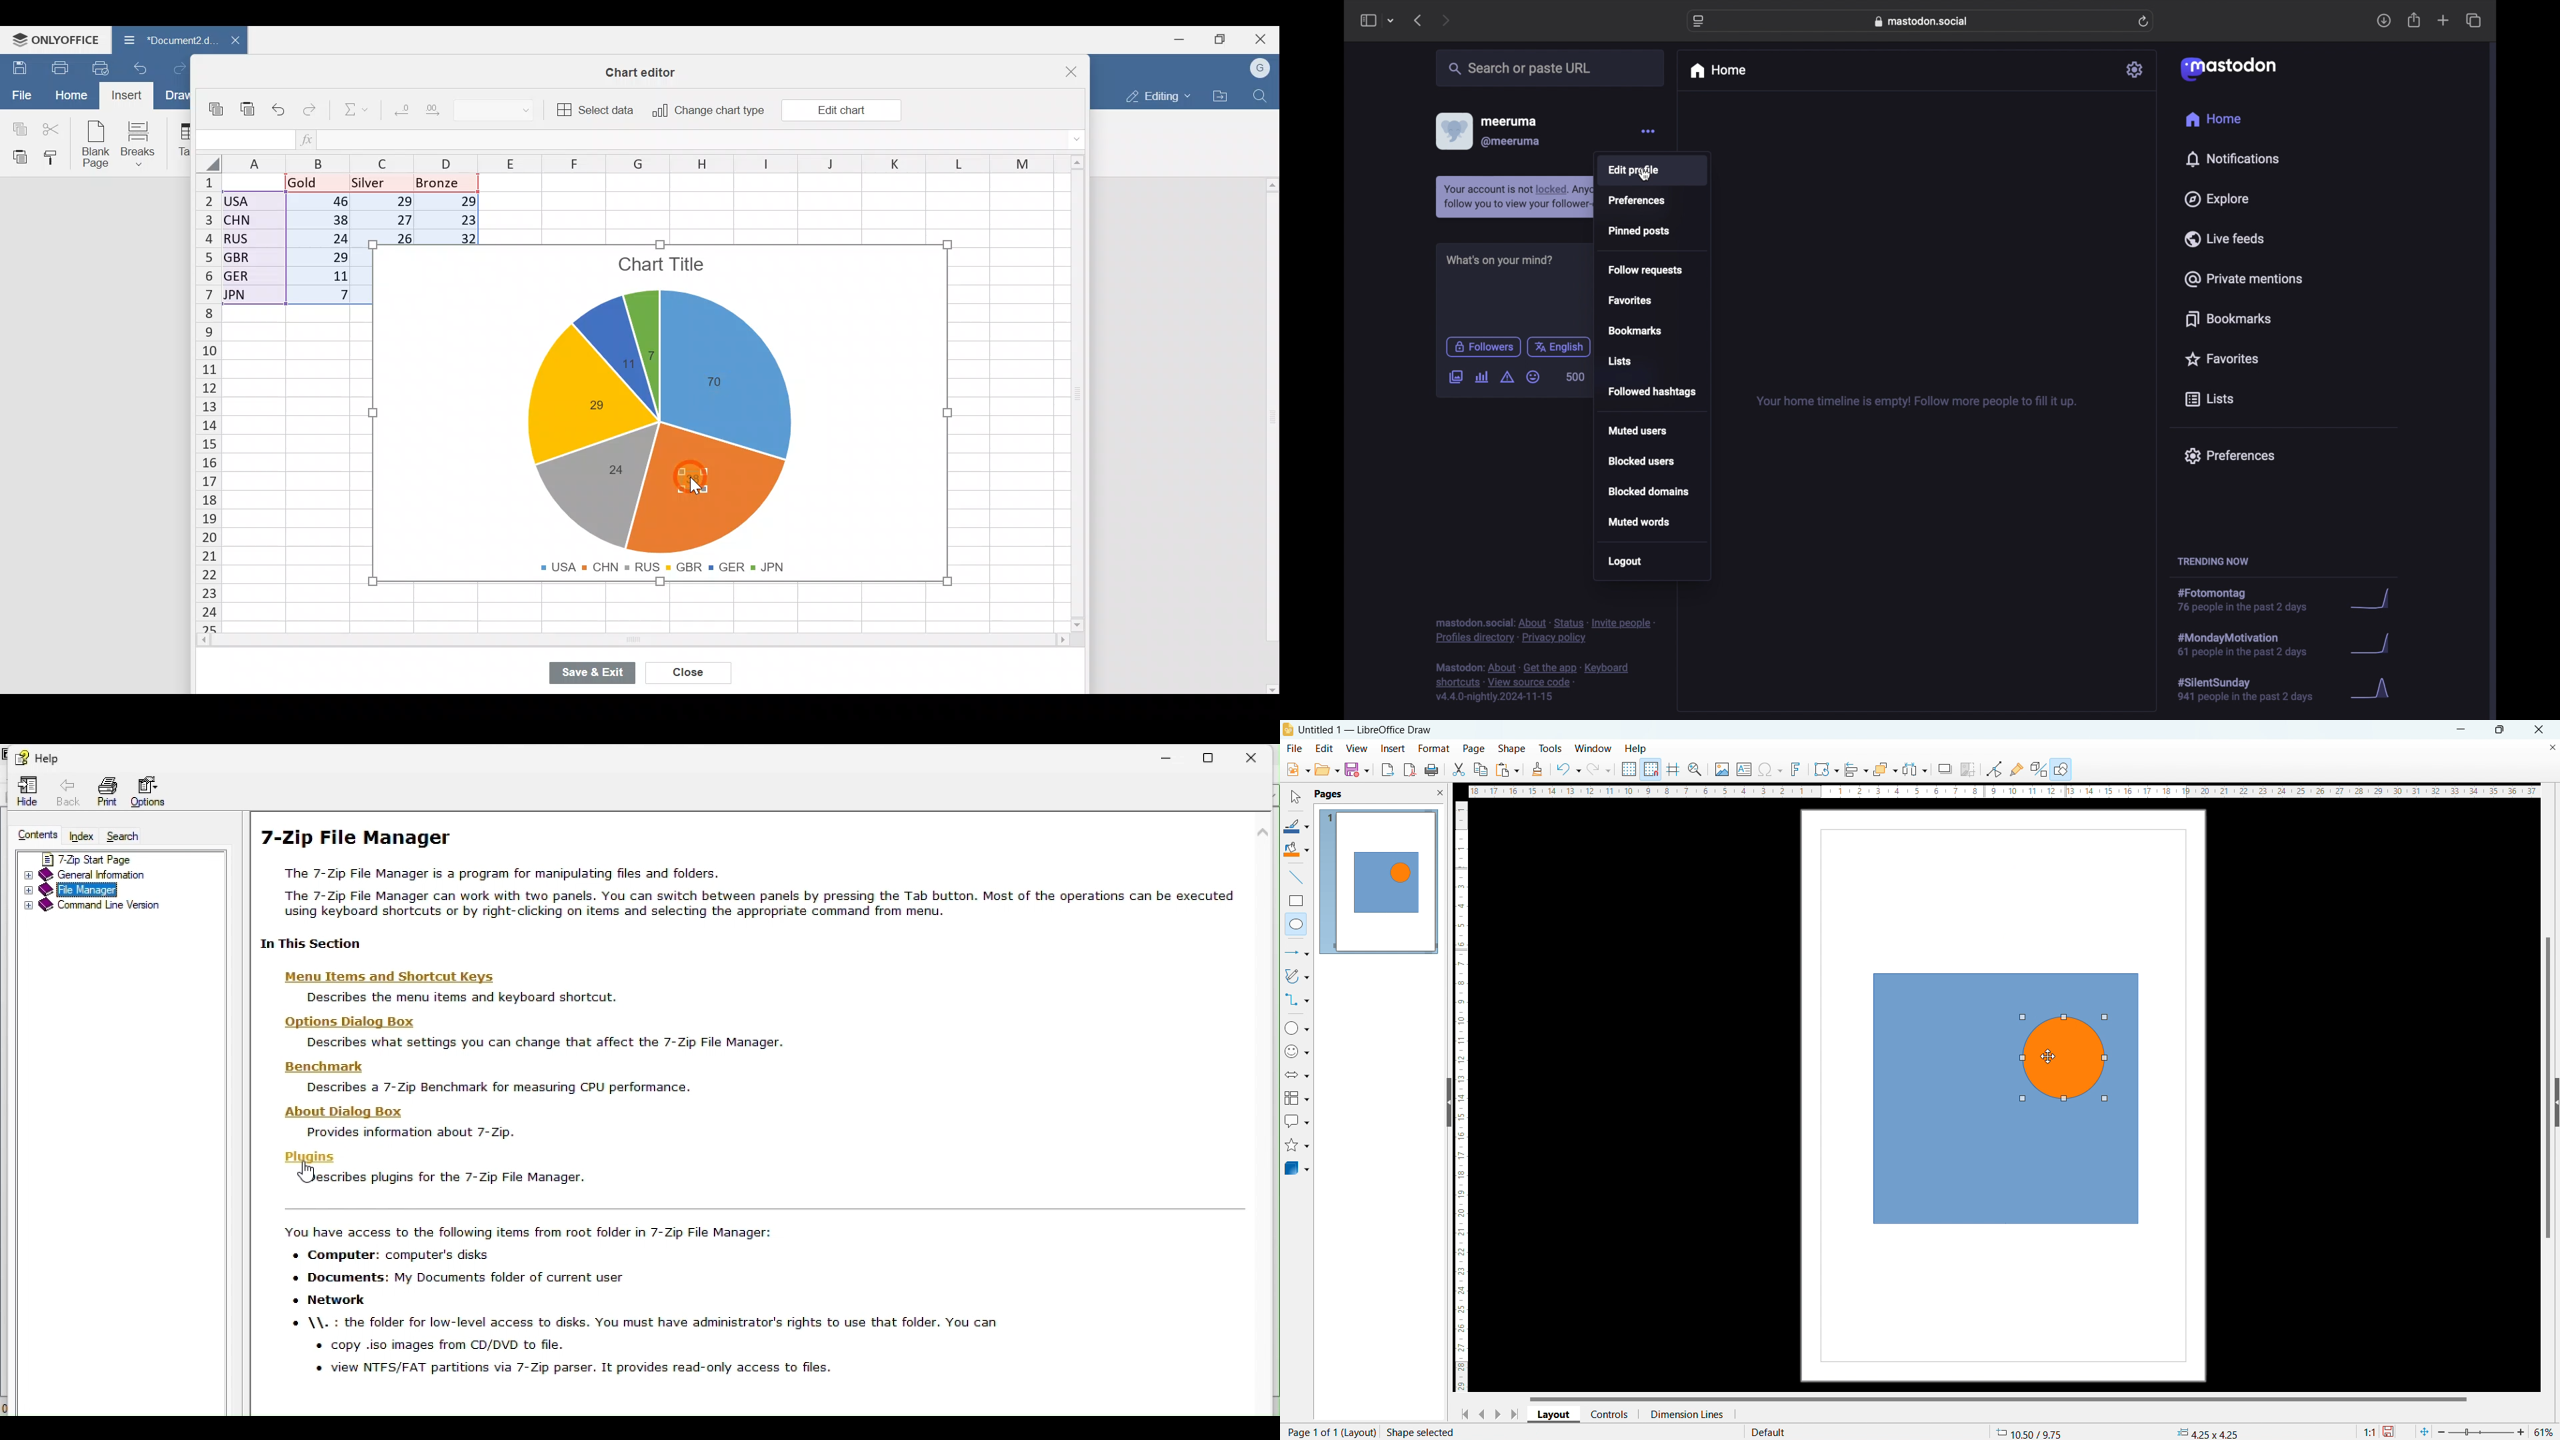  I want to click on Chart title, so click(664, 267).